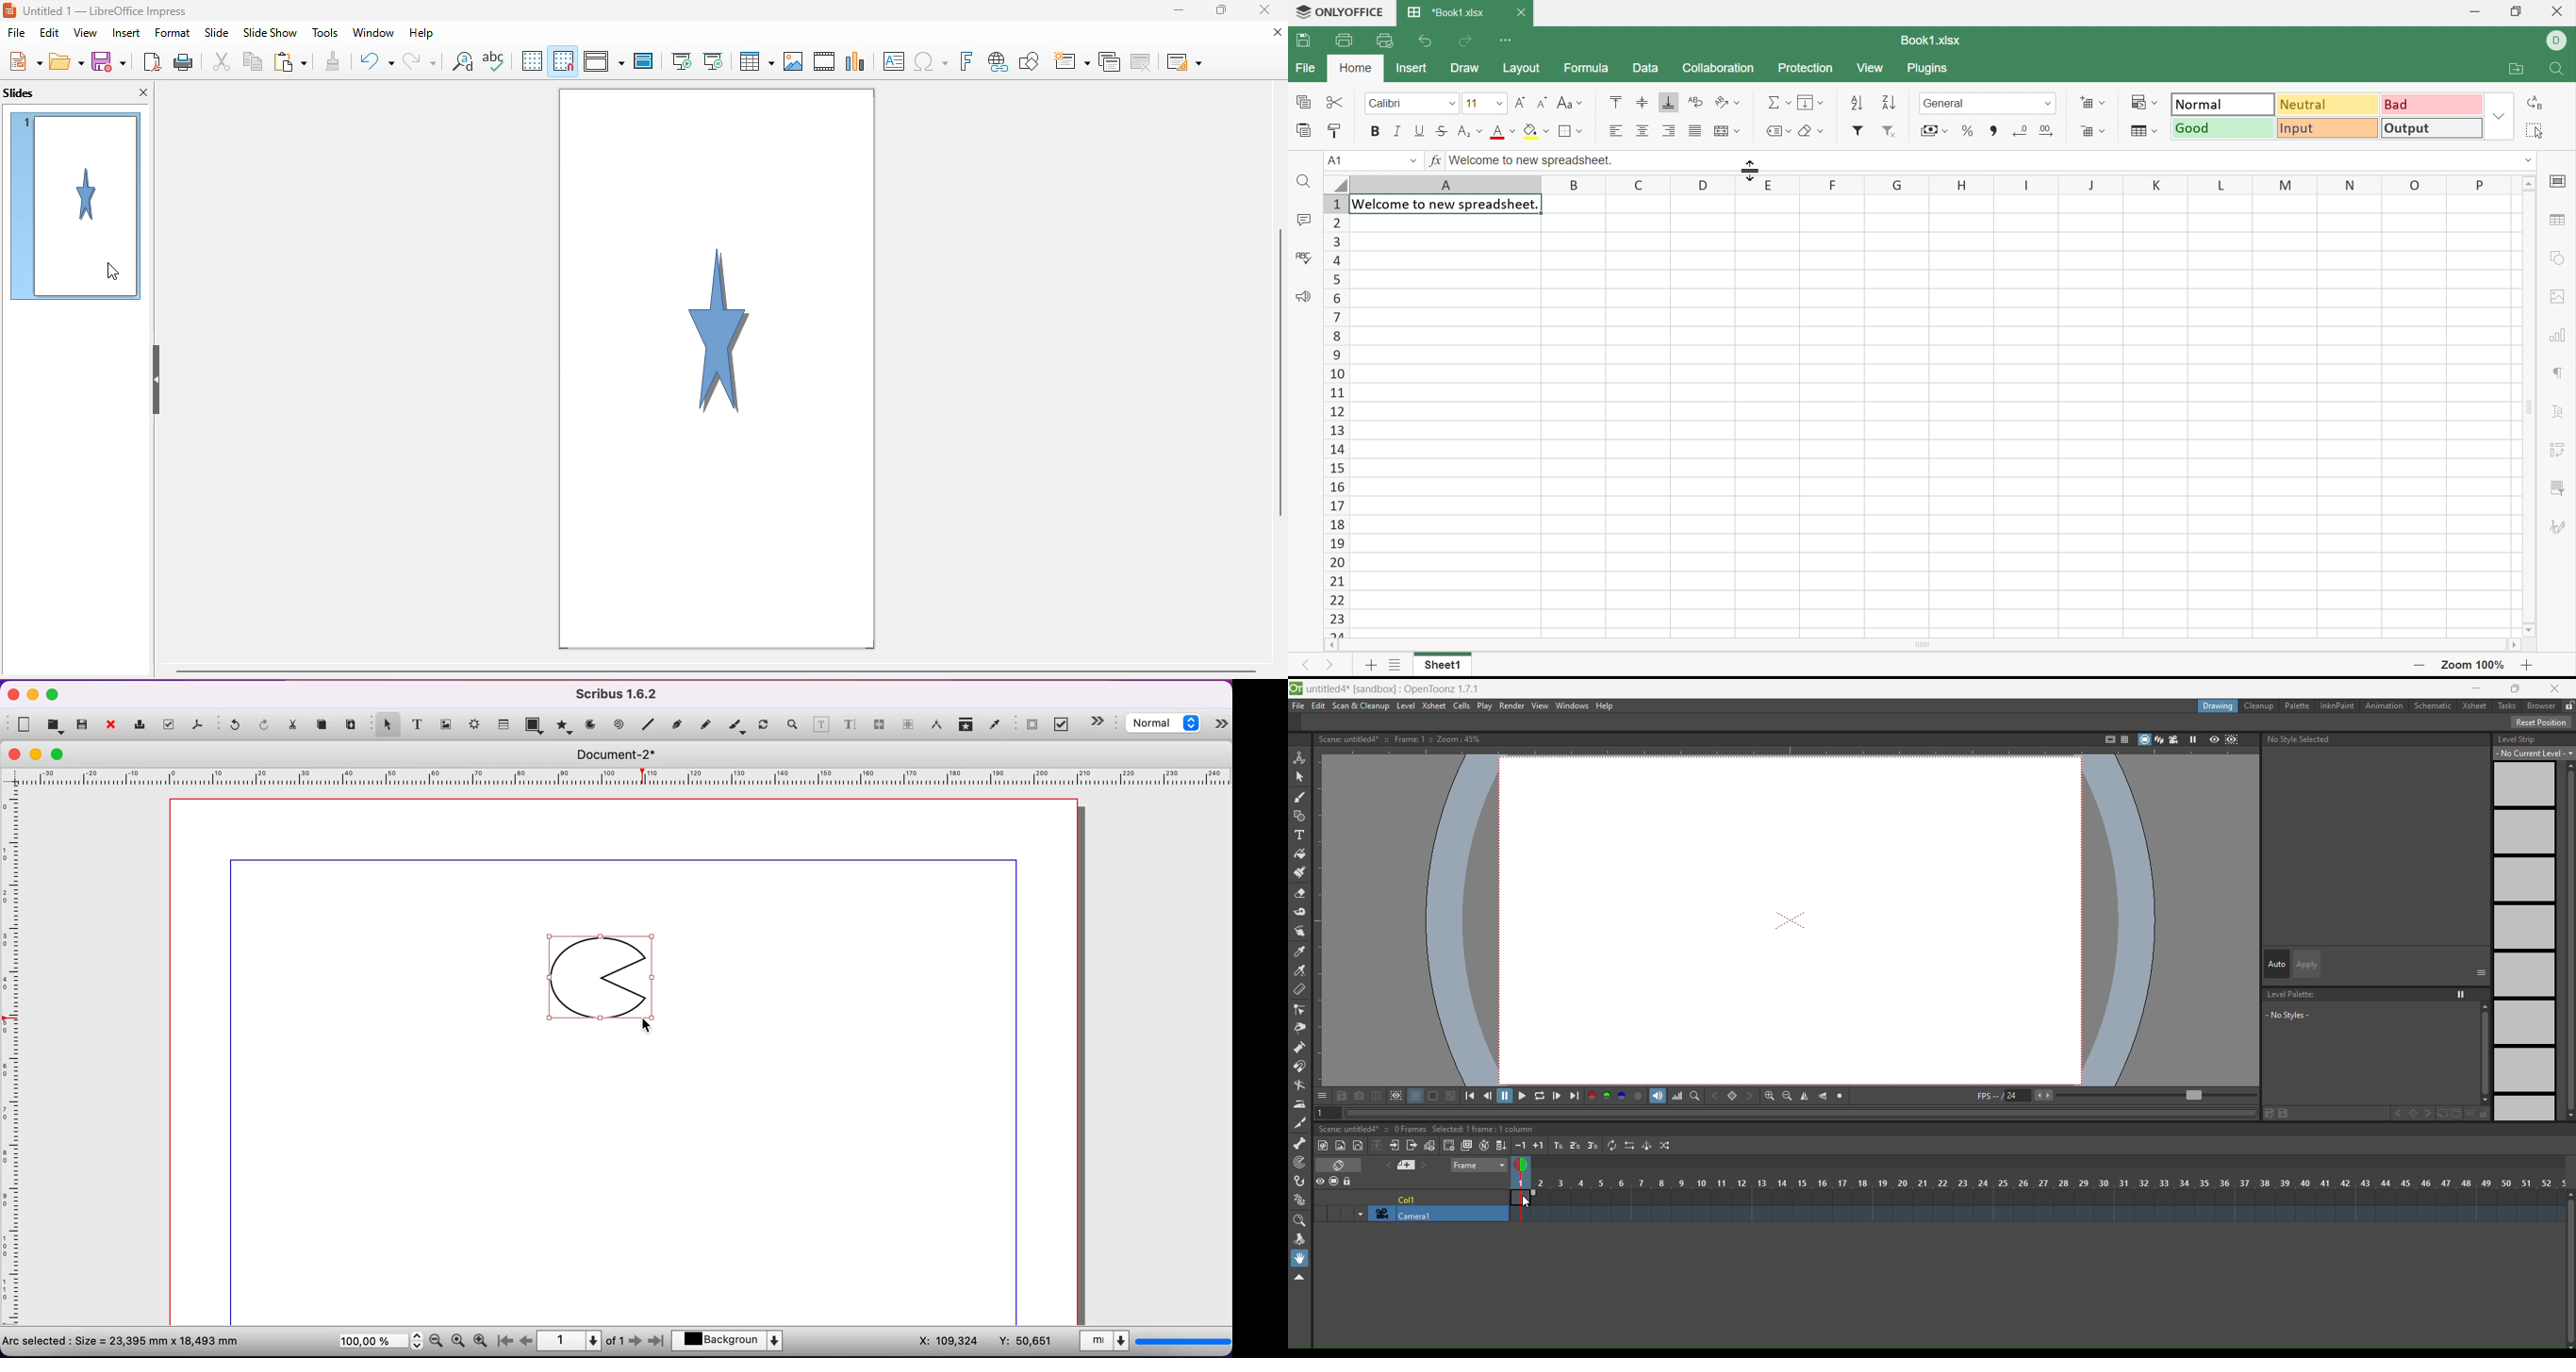 Image resolution: width=2576 pixels, height=1372 pixels. What do you see at coordinates (651, 1024) in the screenshot?
I see `cursor` at bounding box center [651, 1024].